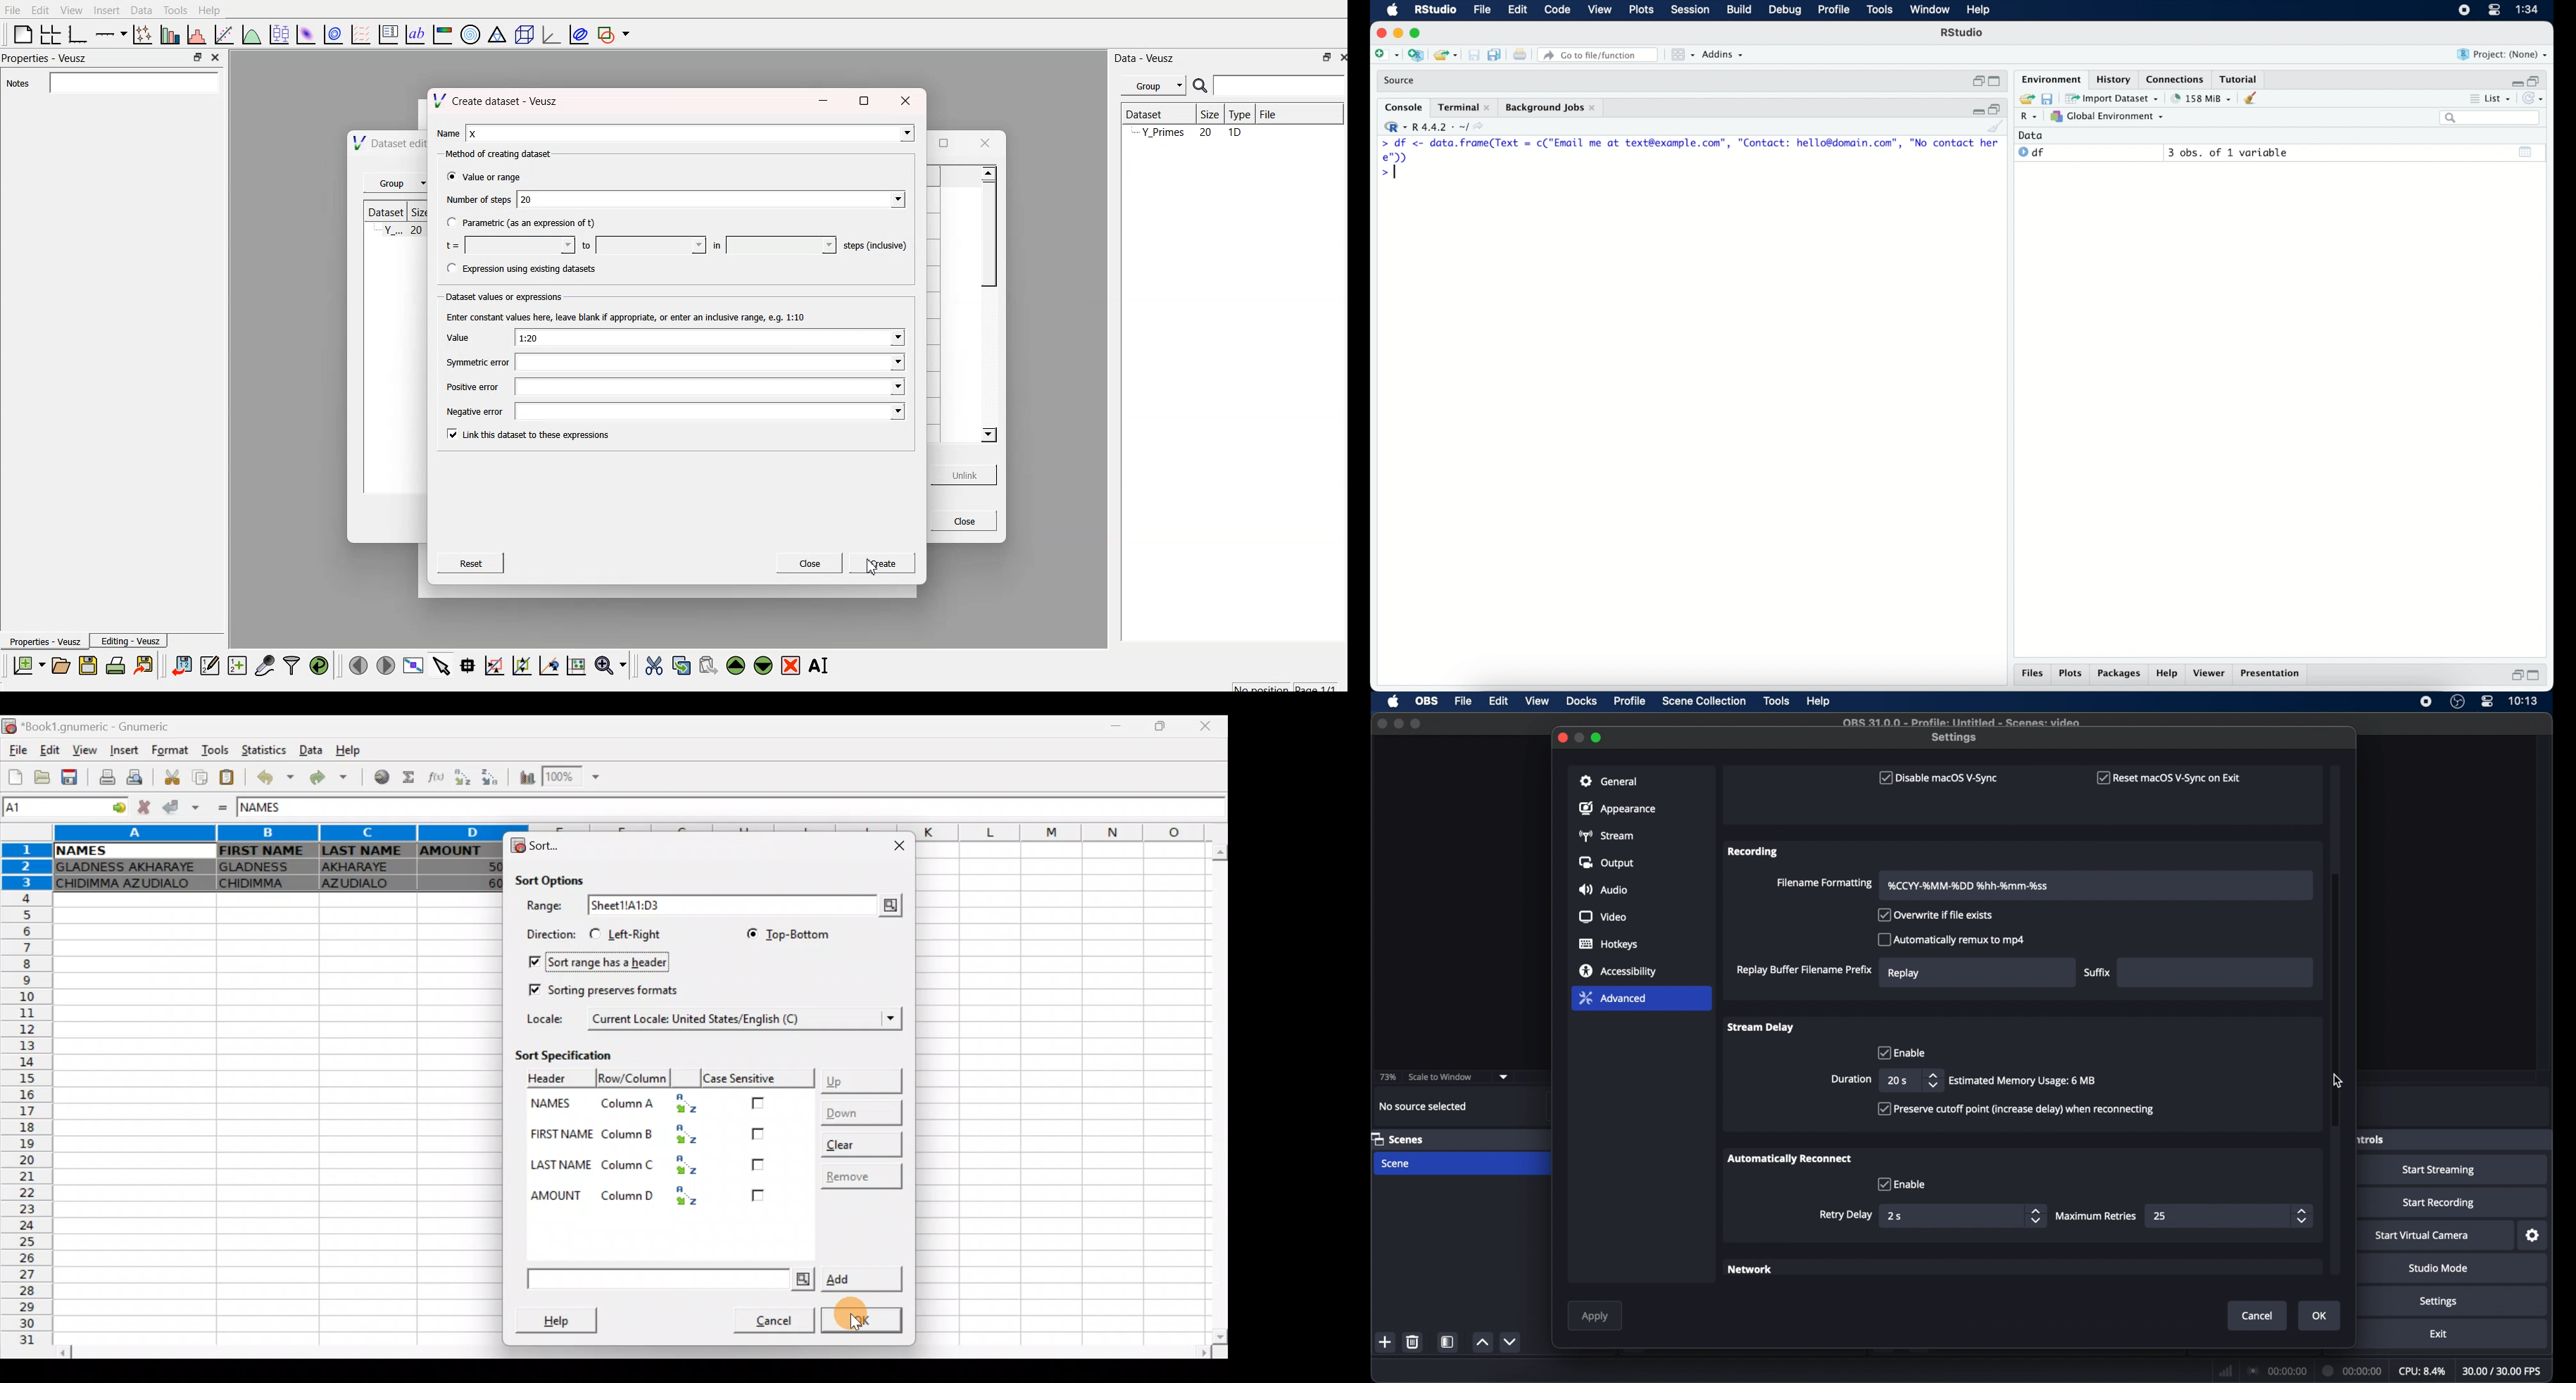  Describe the element at coordinates (16, 777) in the screenshot. I see `Create a new workbook` at that location.